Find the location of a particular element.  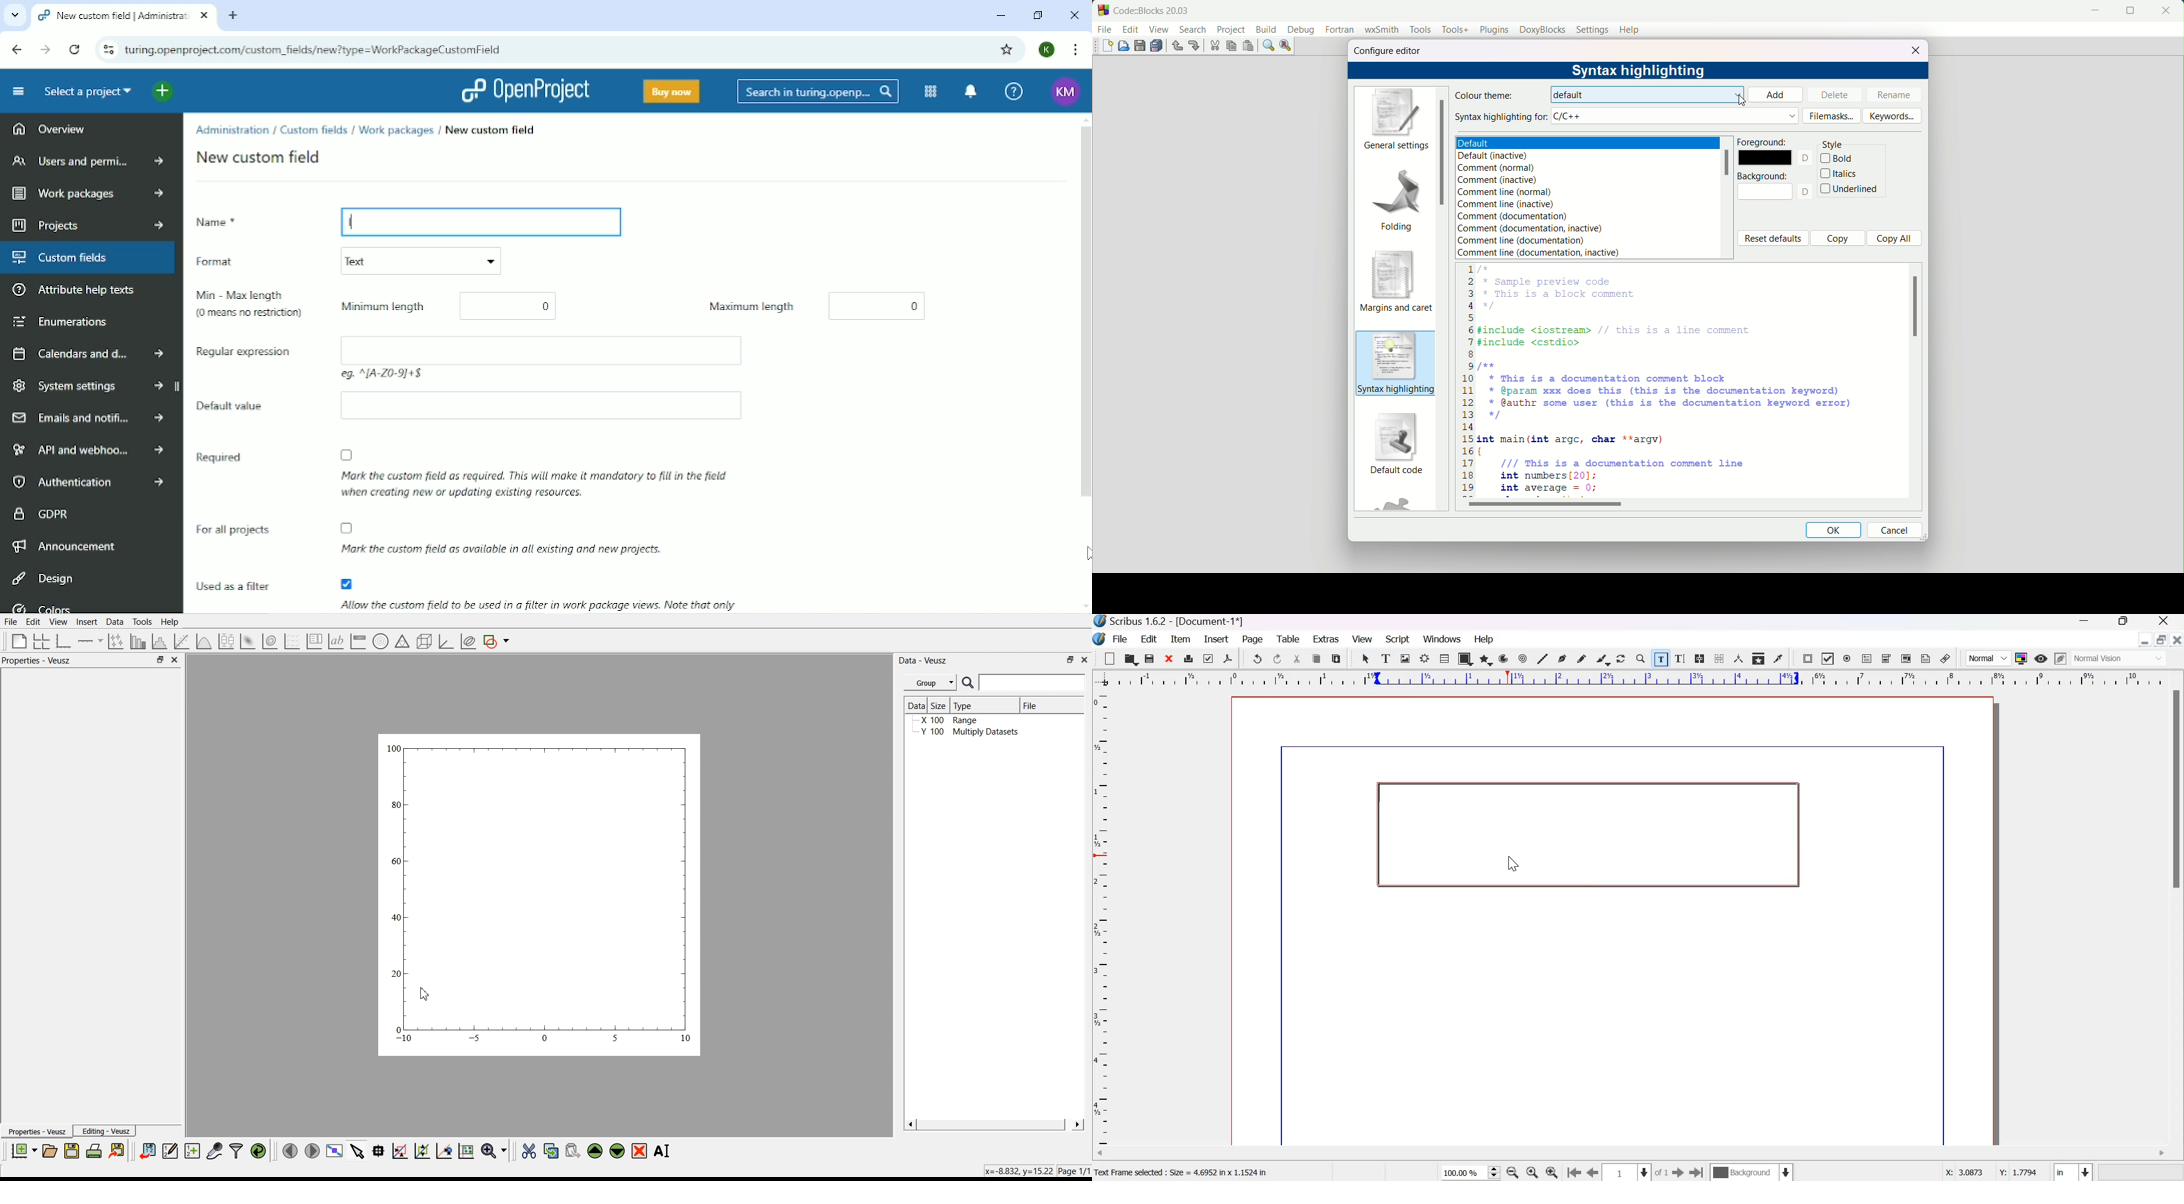

Normal is located at coordinates (1988, 658).